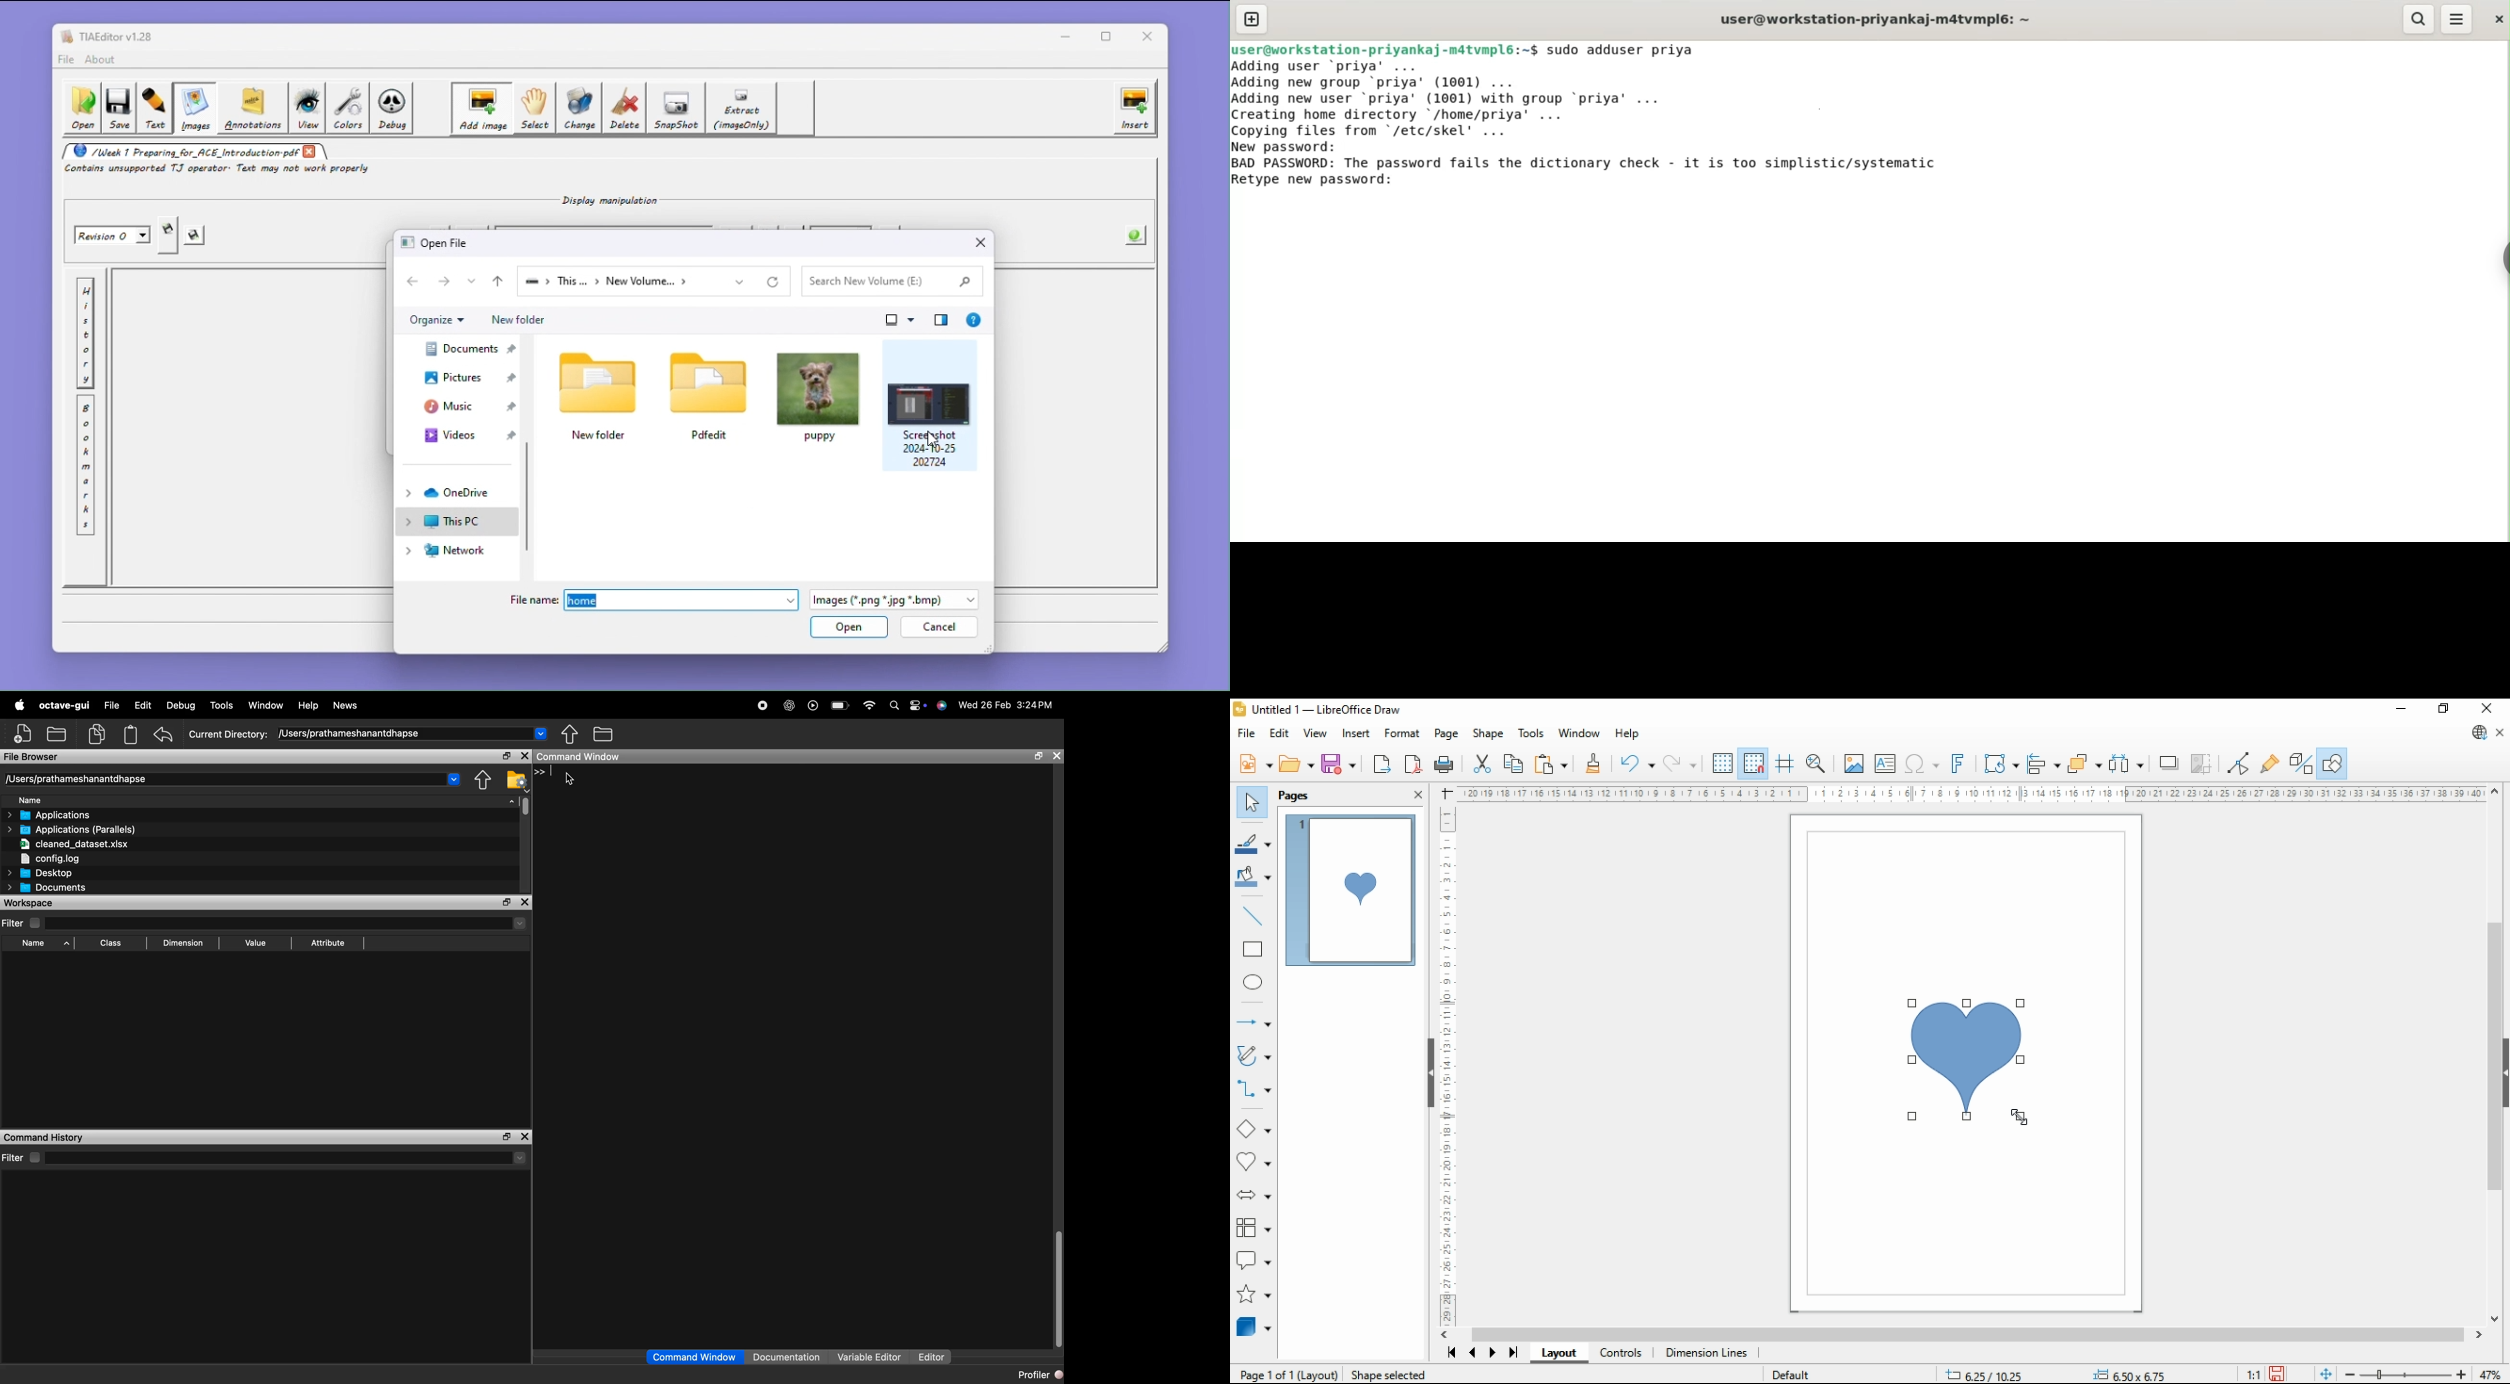 This screenshot has height=1400, width=2520. I want to click on restore, so click(2443, 709).